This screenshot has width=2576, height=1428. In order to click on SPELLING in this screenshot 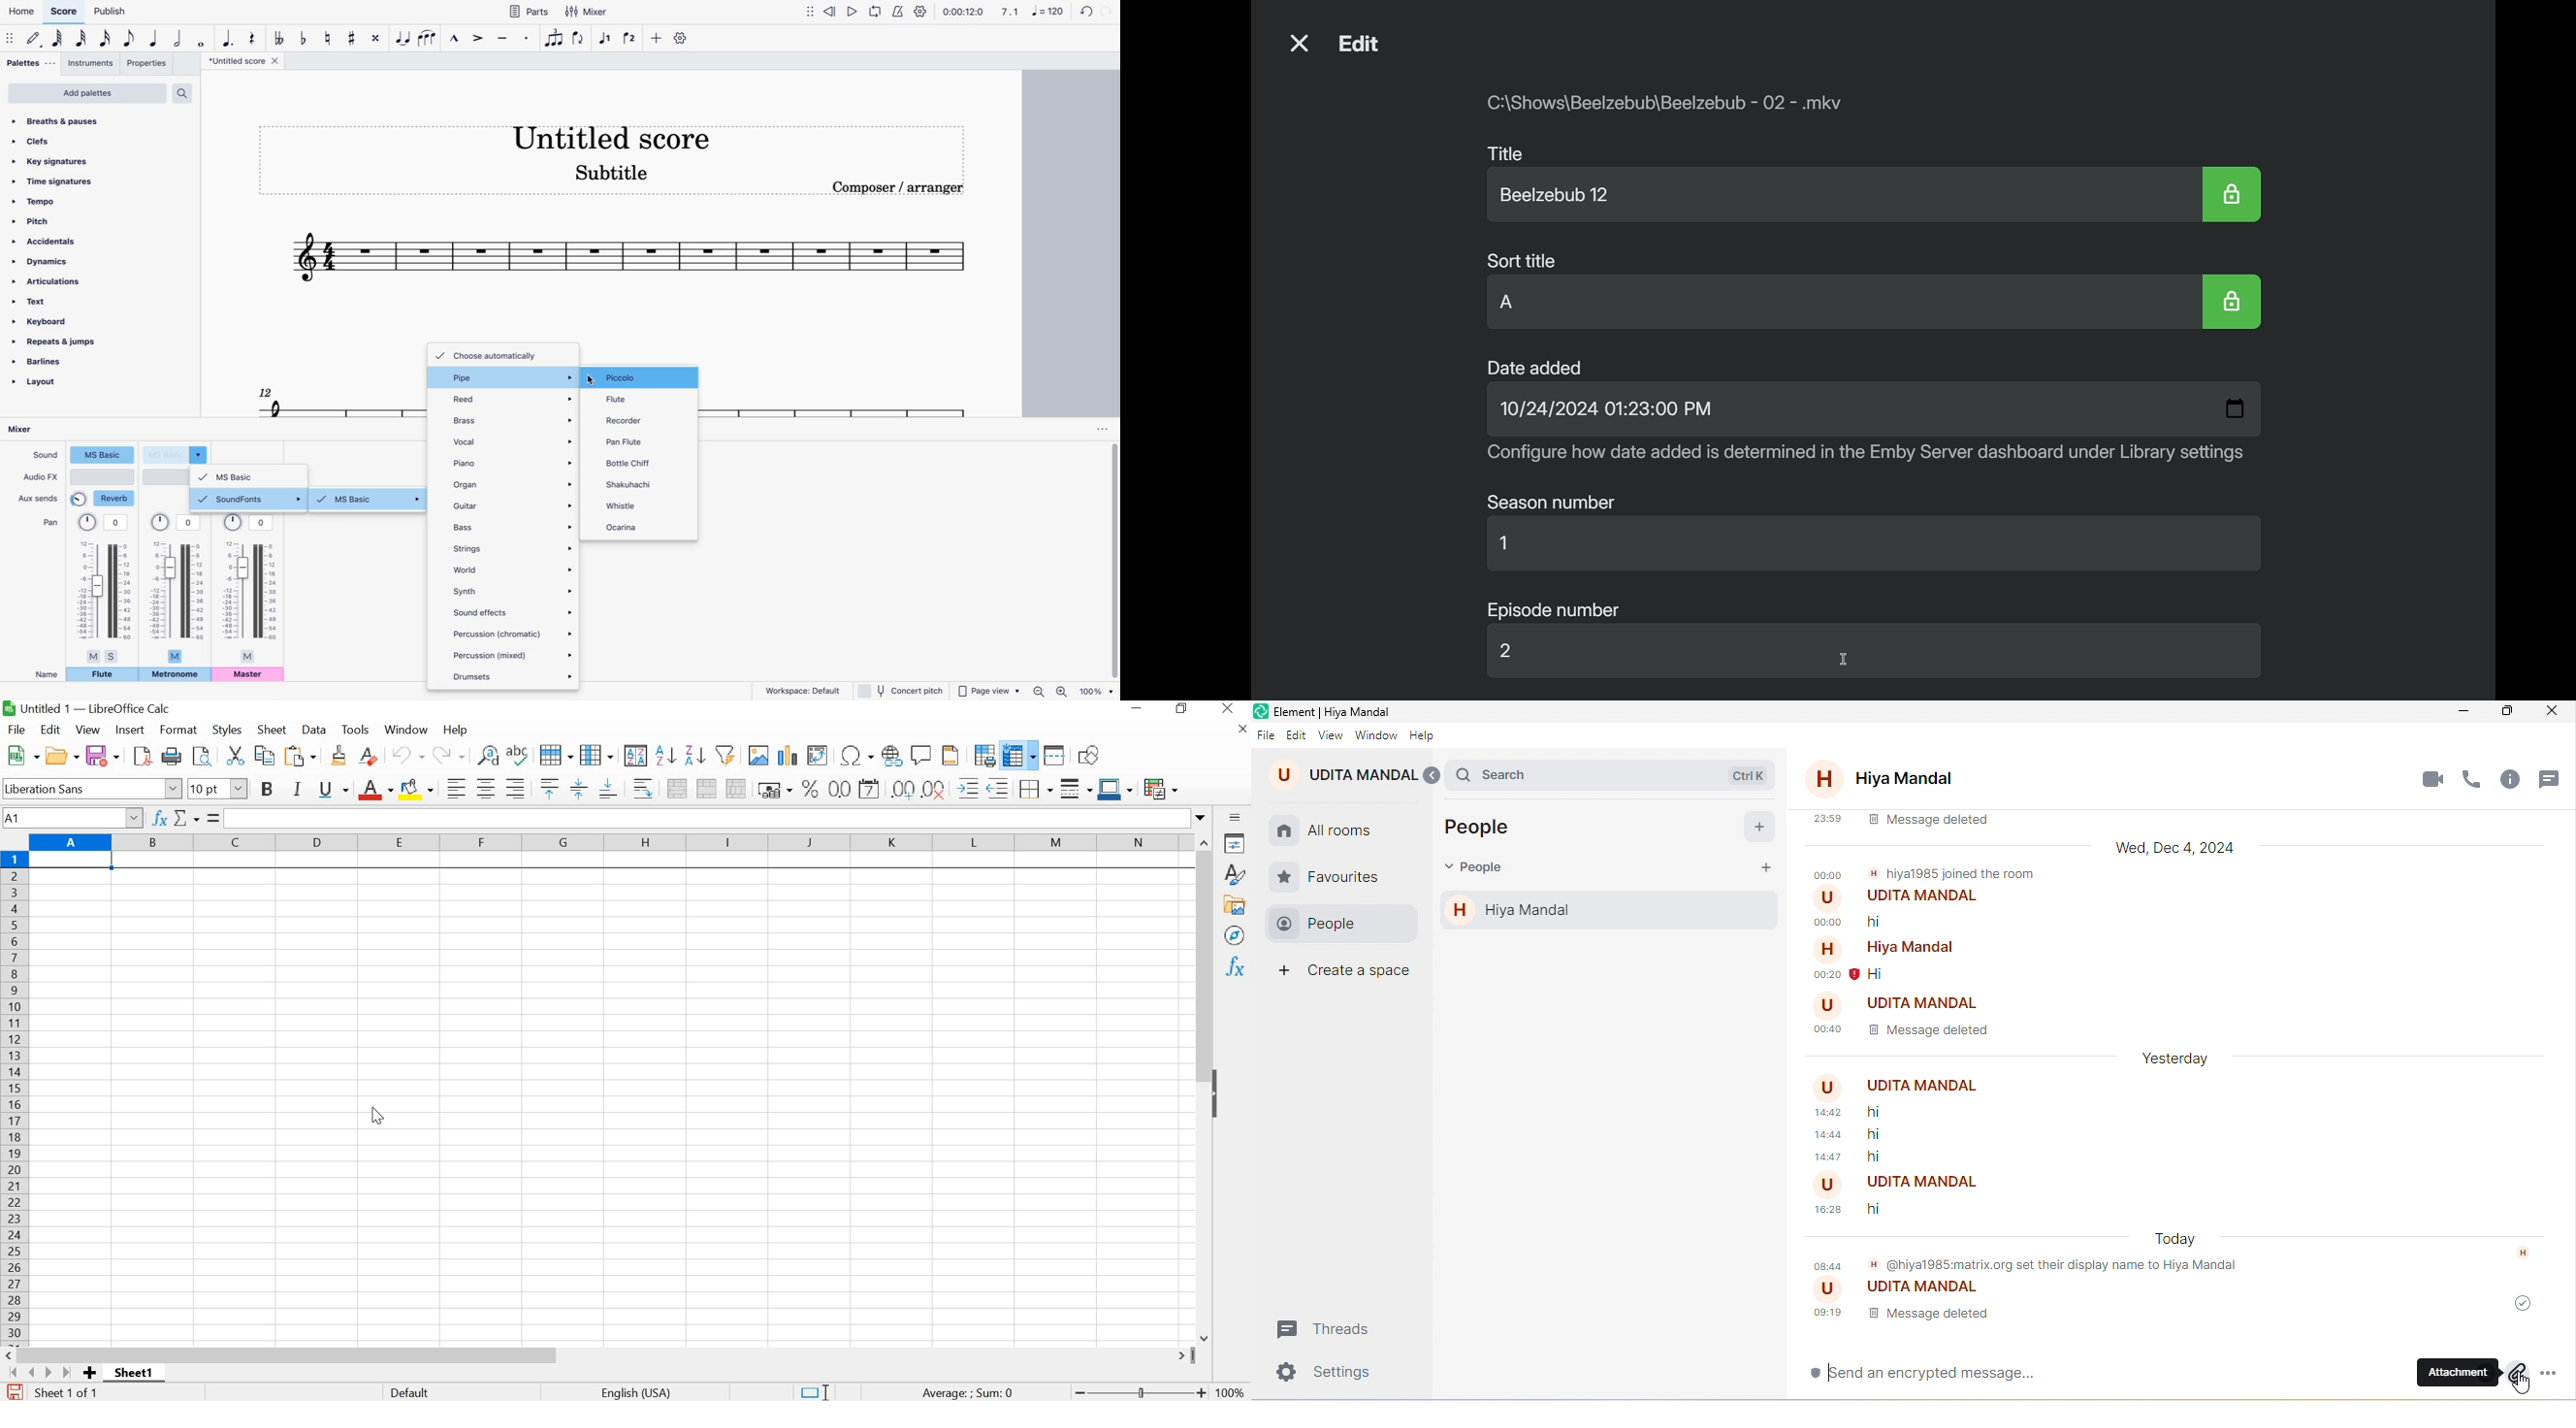, I will do `click(520, 757)`.